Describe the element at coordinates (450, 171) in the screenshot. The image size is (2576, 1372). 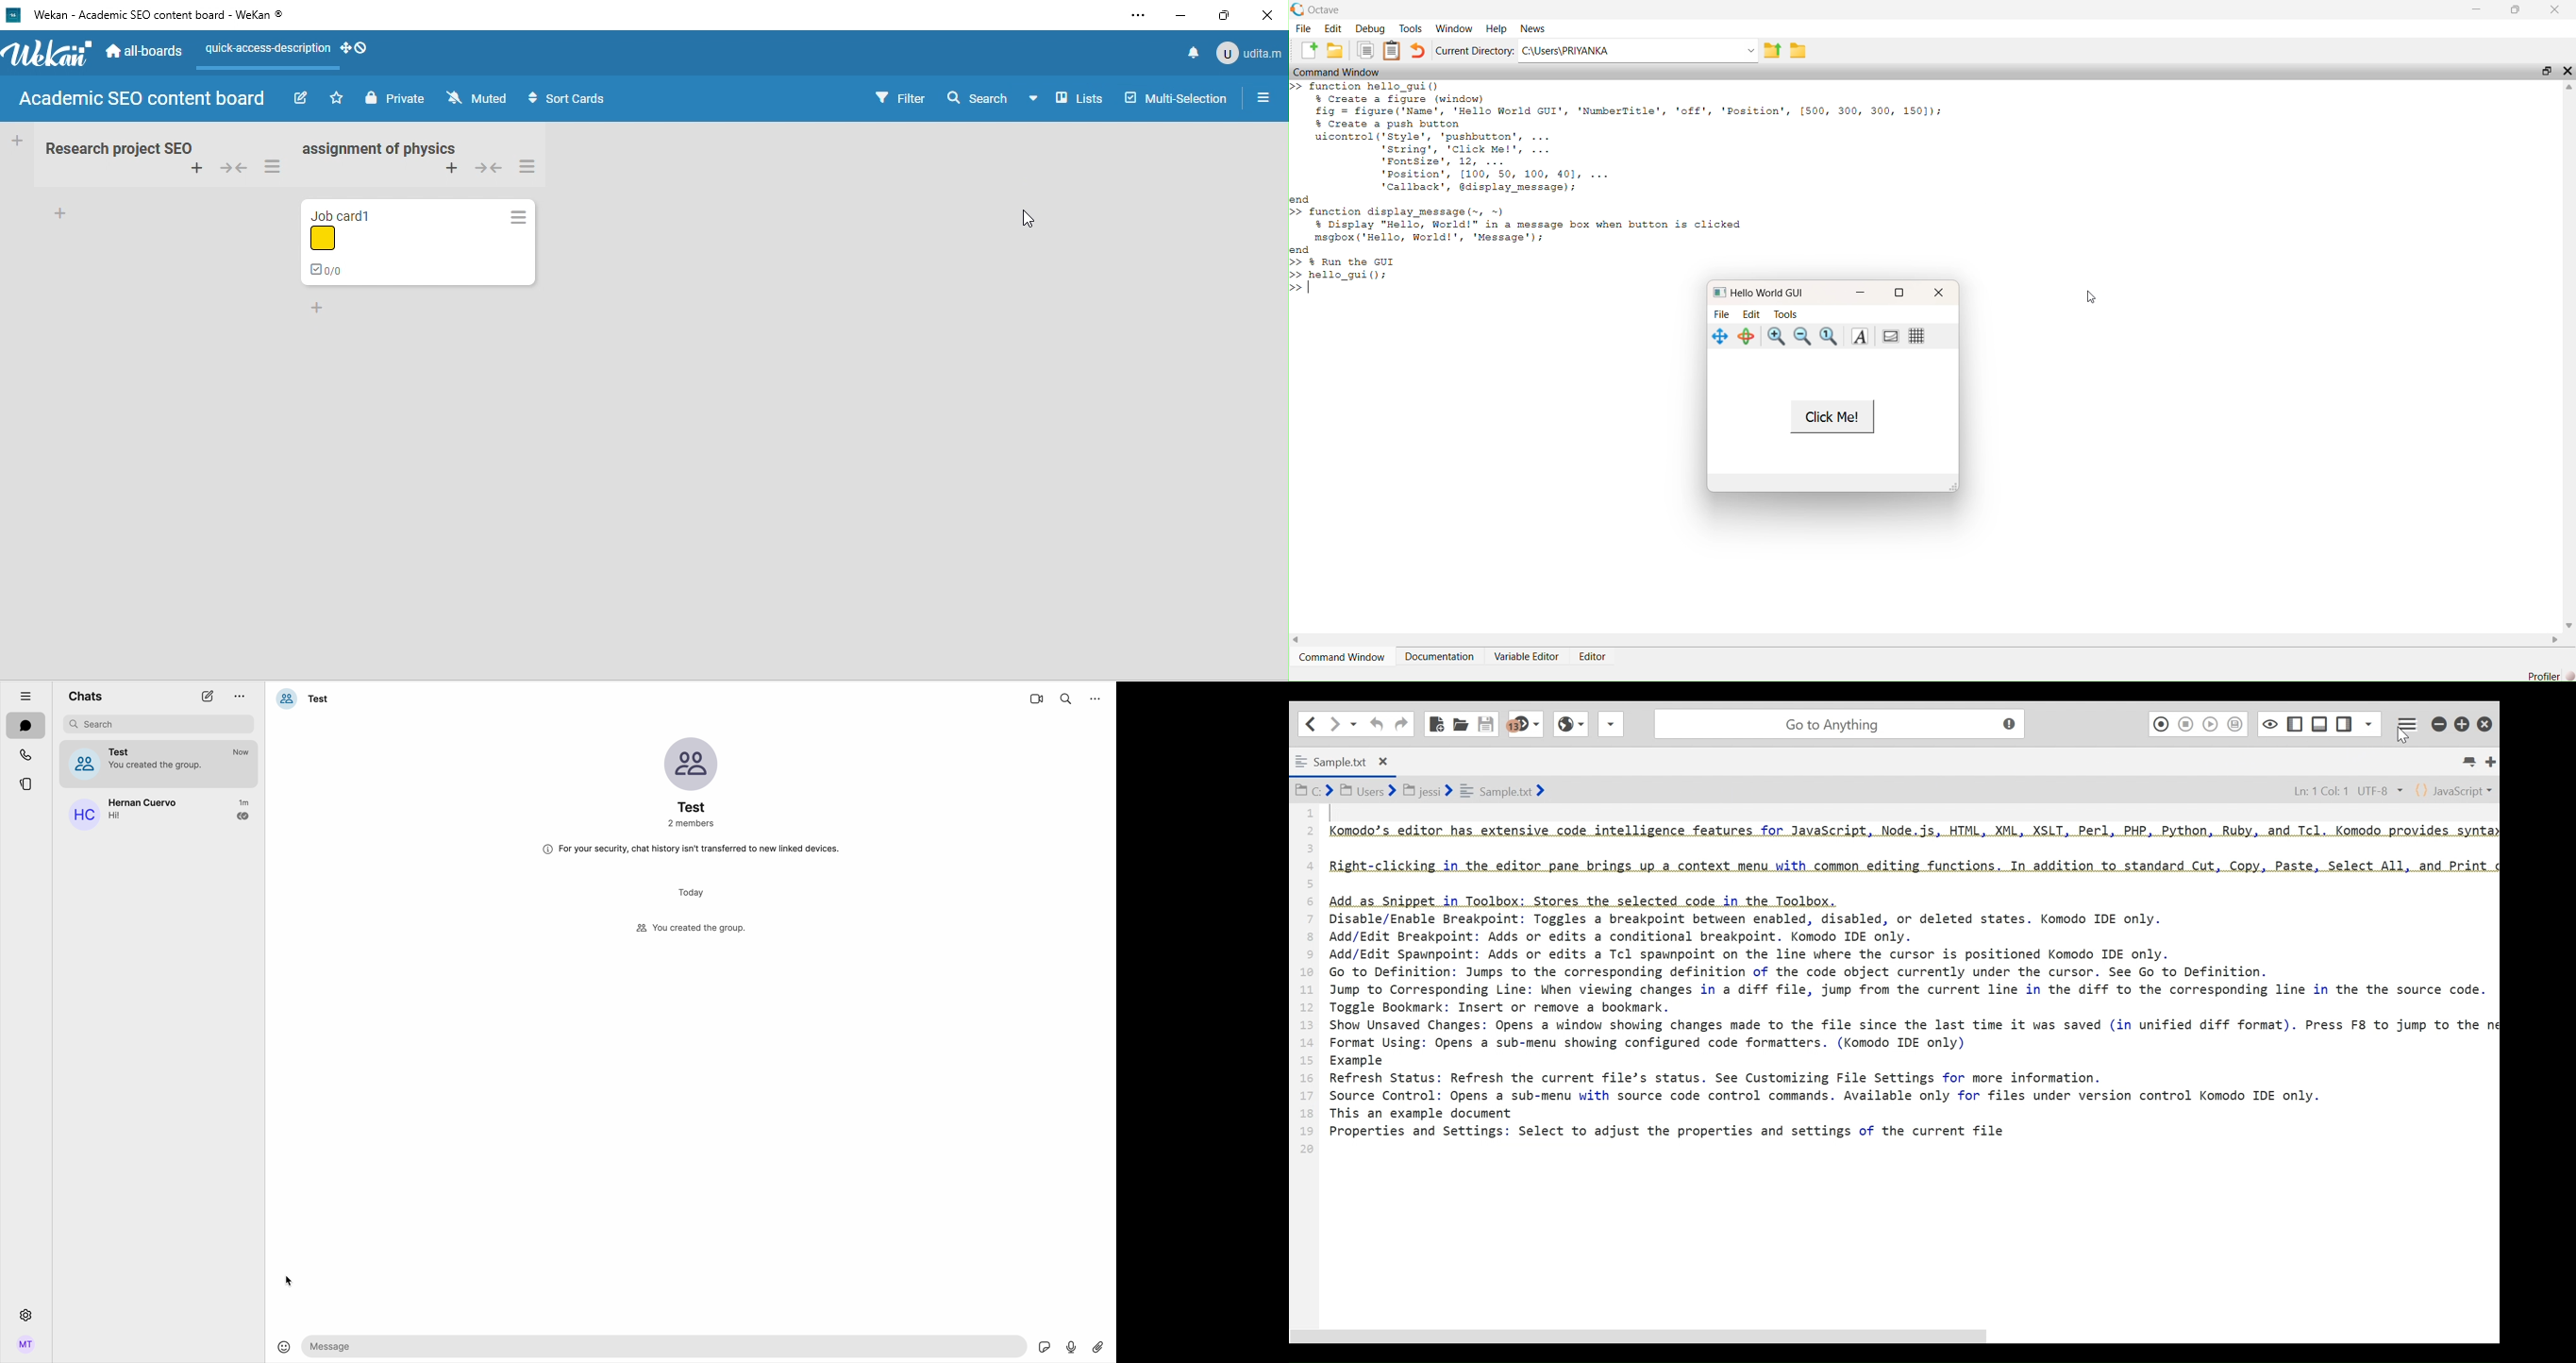
I see `add card to top of list` at that location.